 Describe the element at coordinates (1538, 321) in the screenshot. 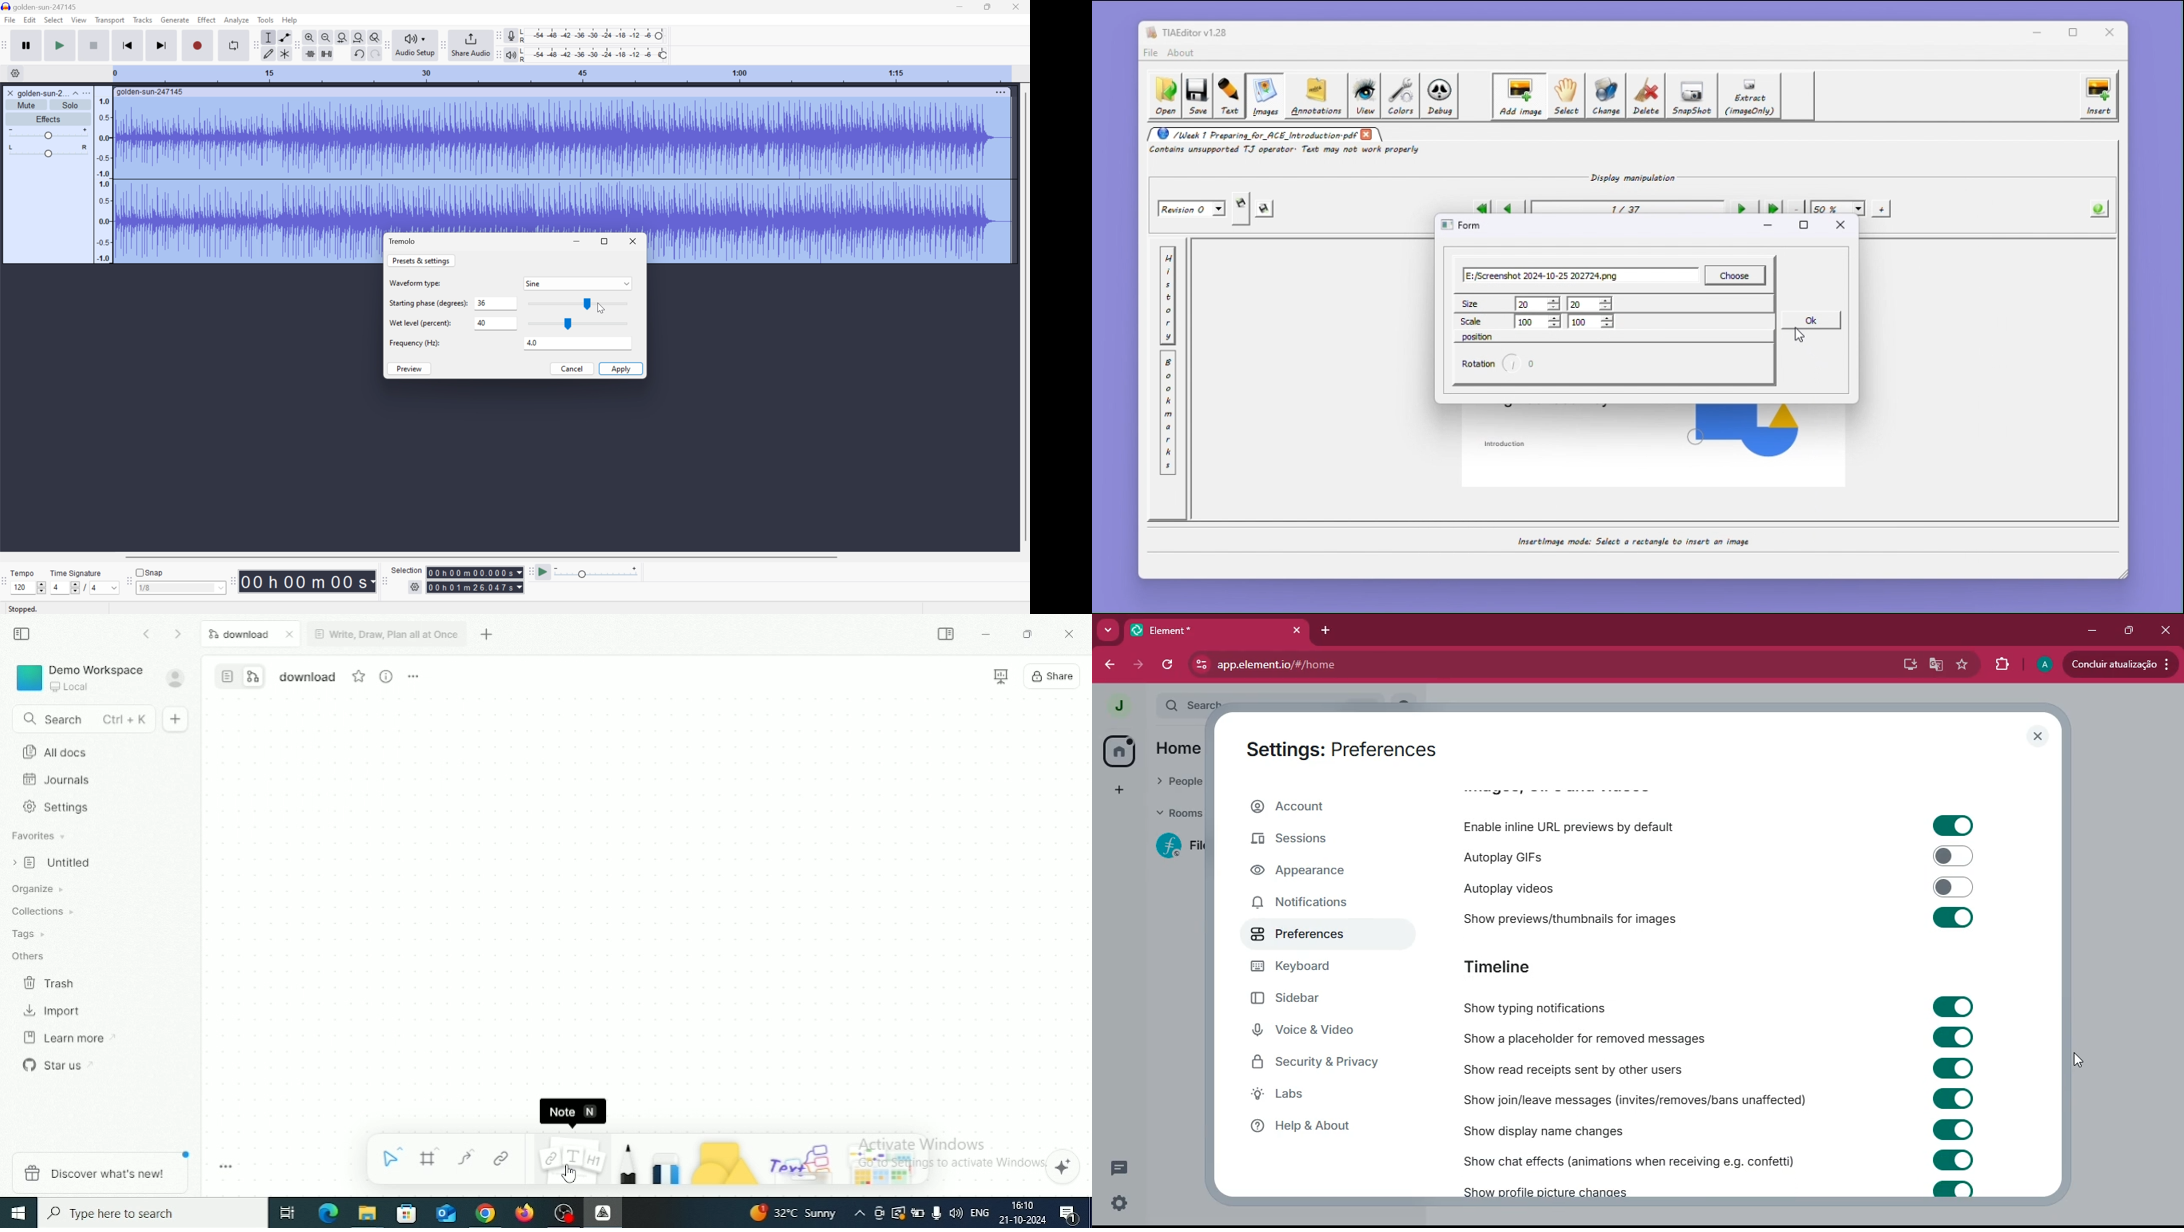

I see `100` at that location.